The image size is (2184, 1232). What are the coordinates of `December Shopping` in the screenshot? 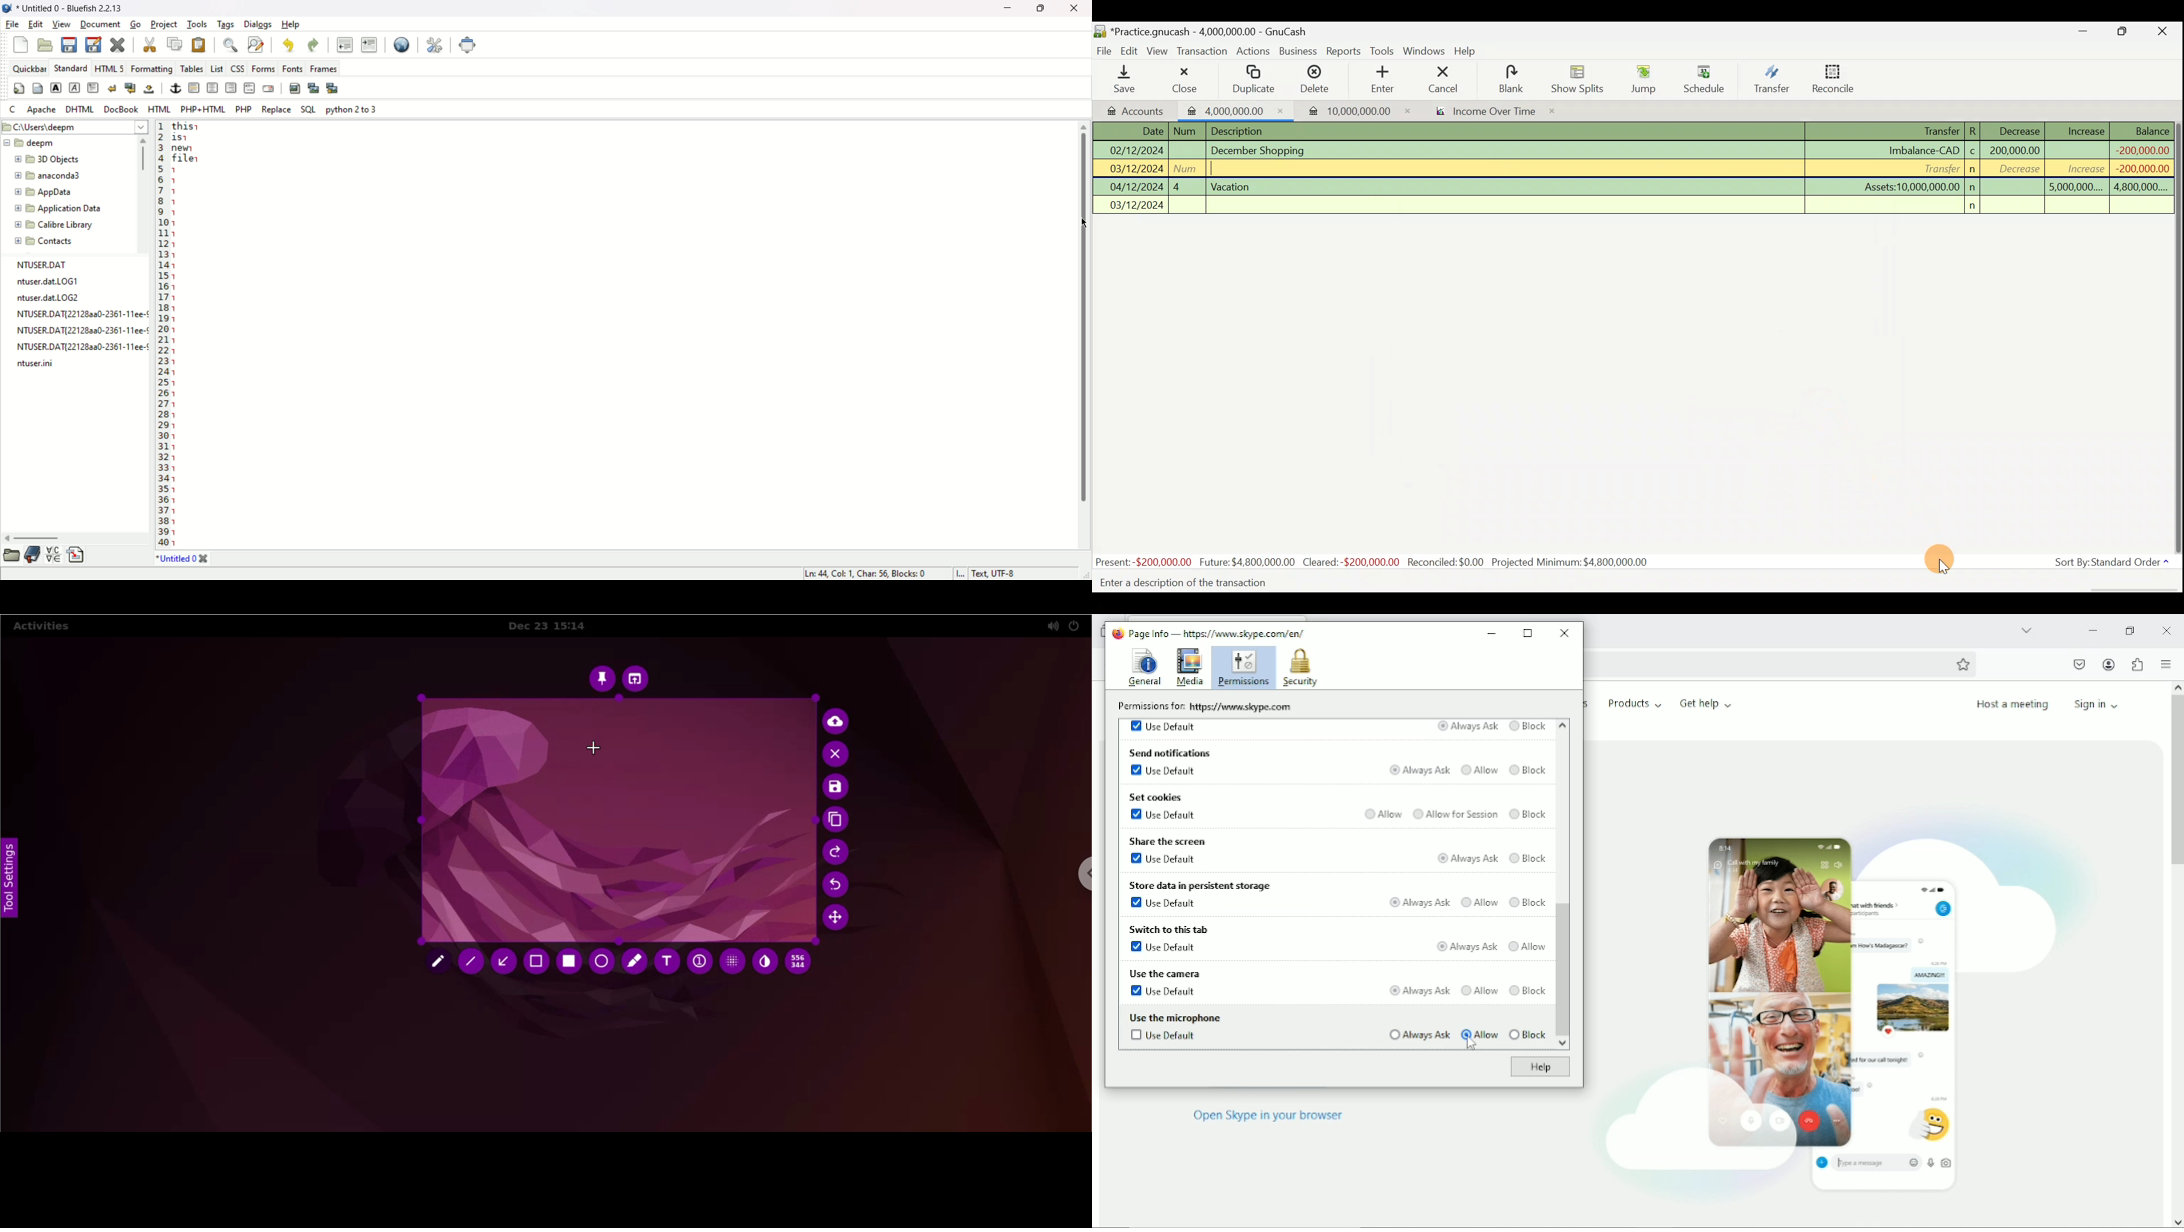 It's located at (1263, 151).